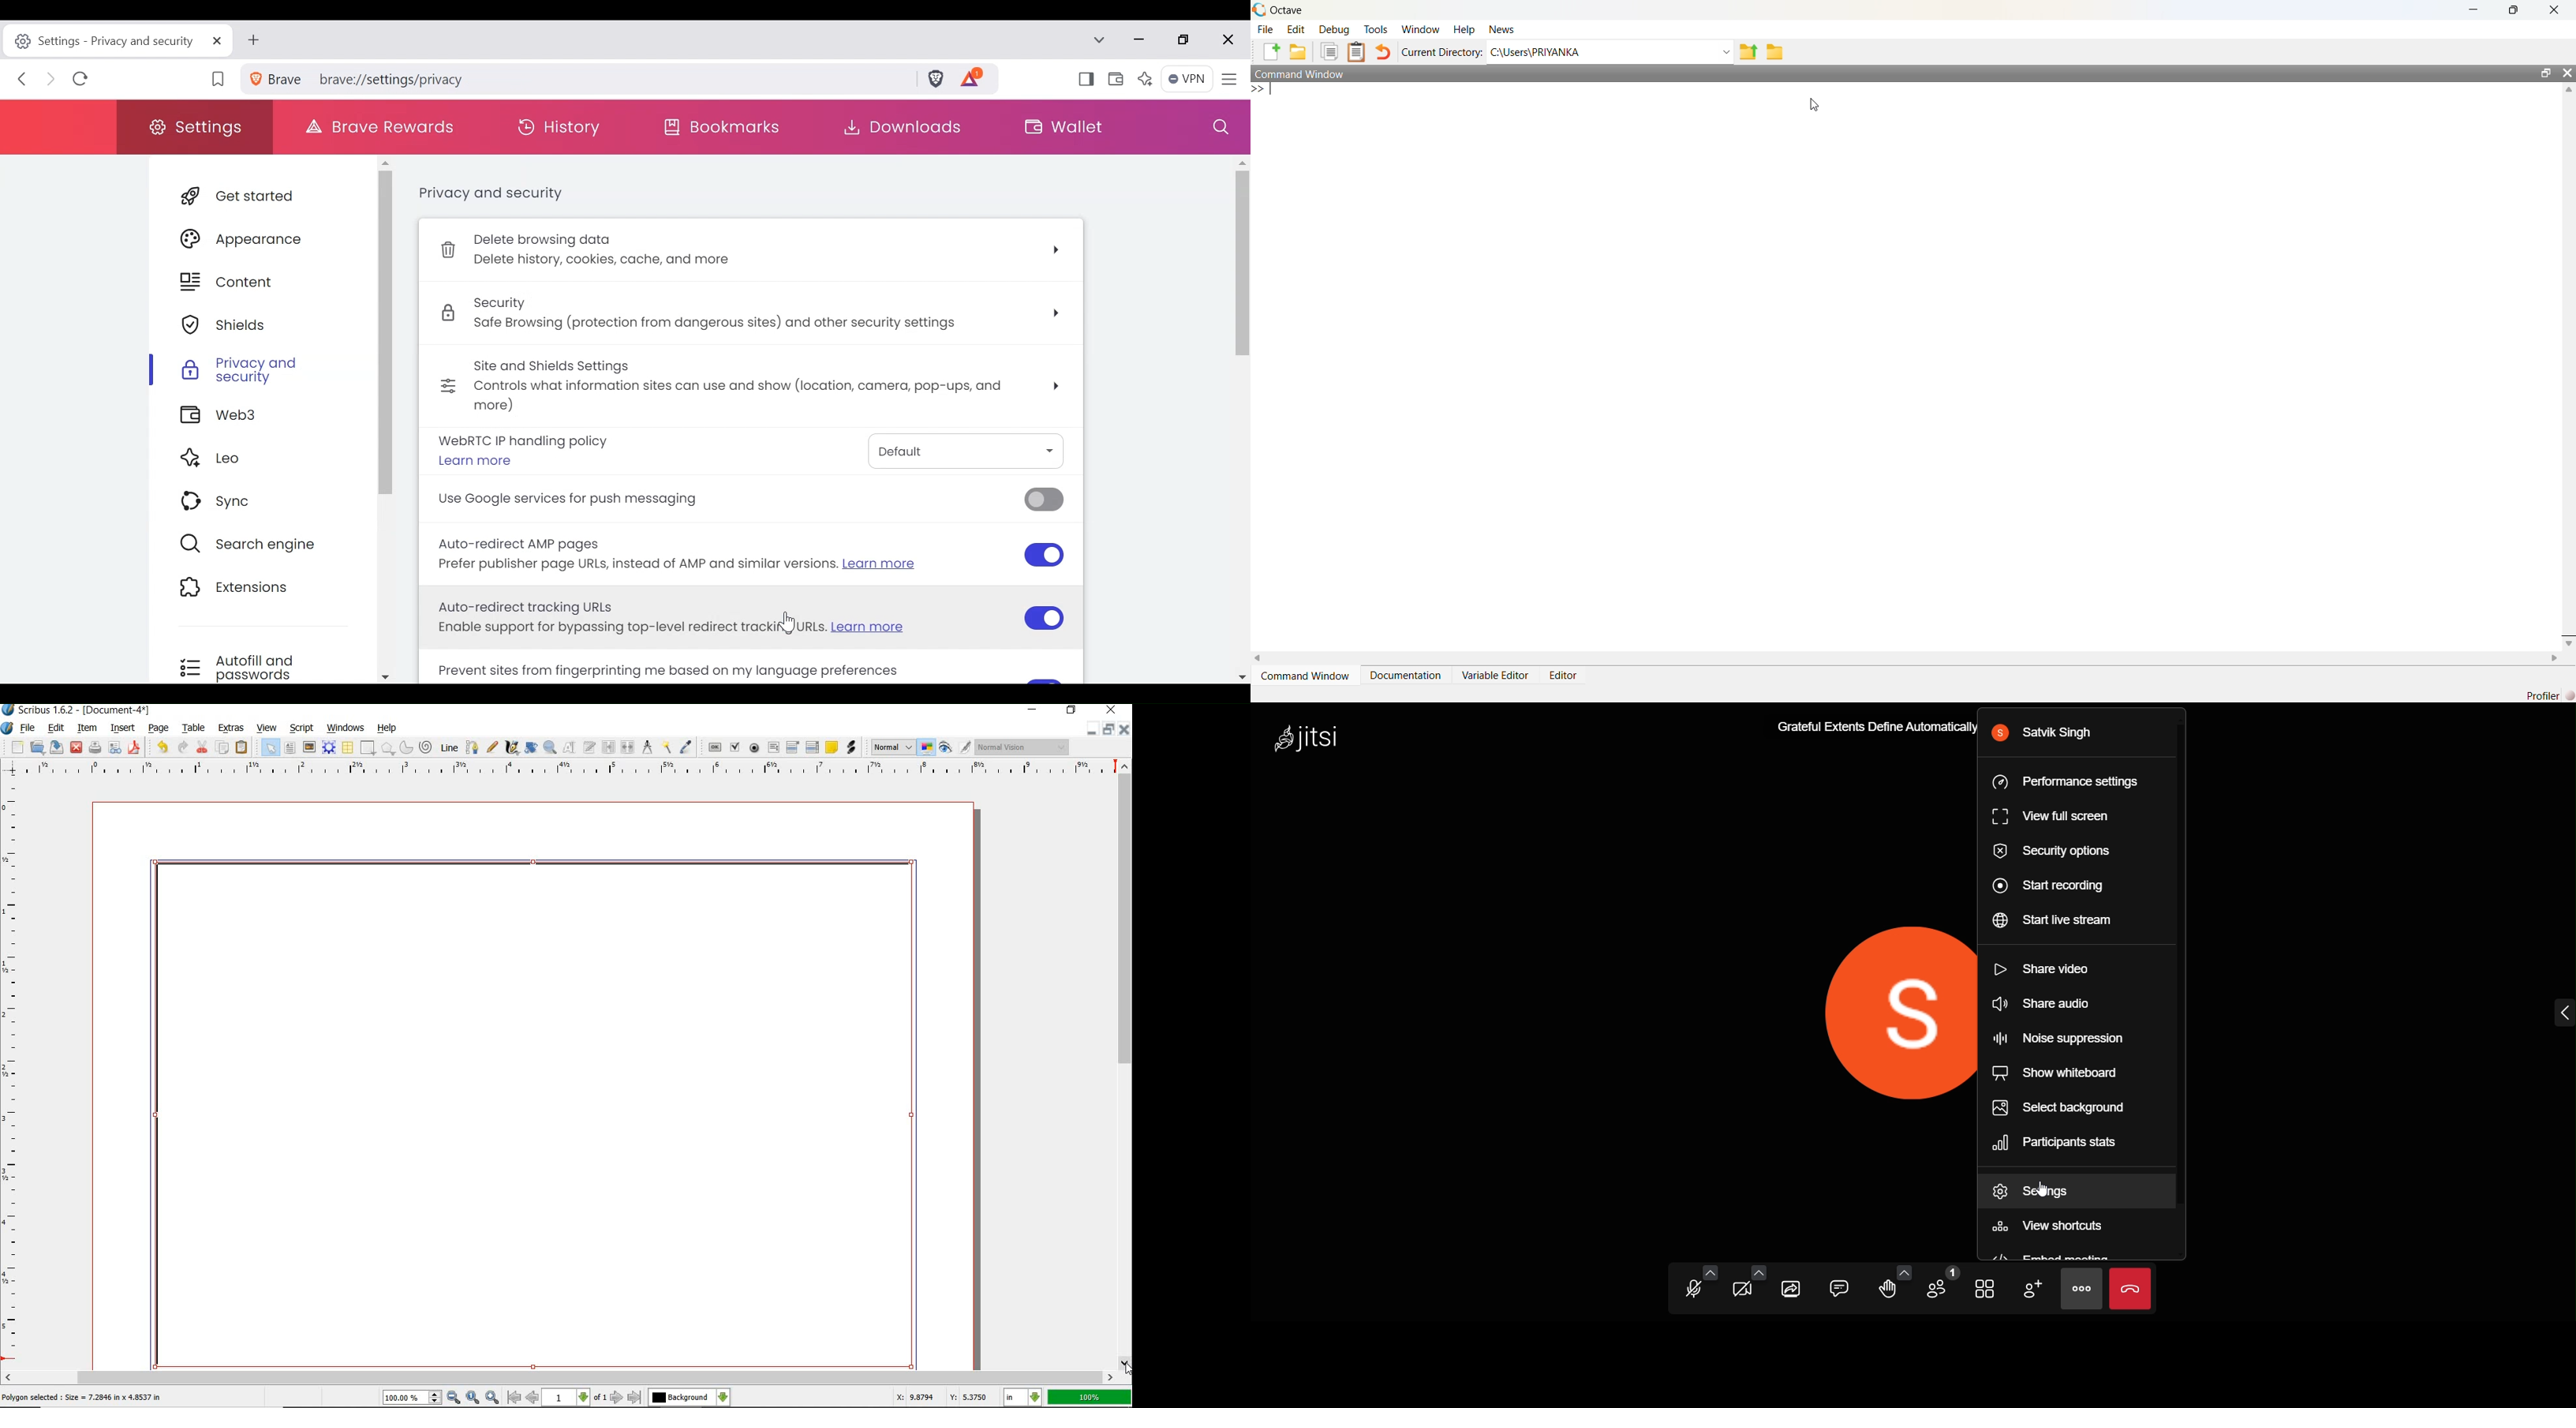  What do you see at coordinates (388, 729) in the screenshot?
I see `help` at bounding box center [388, 729].